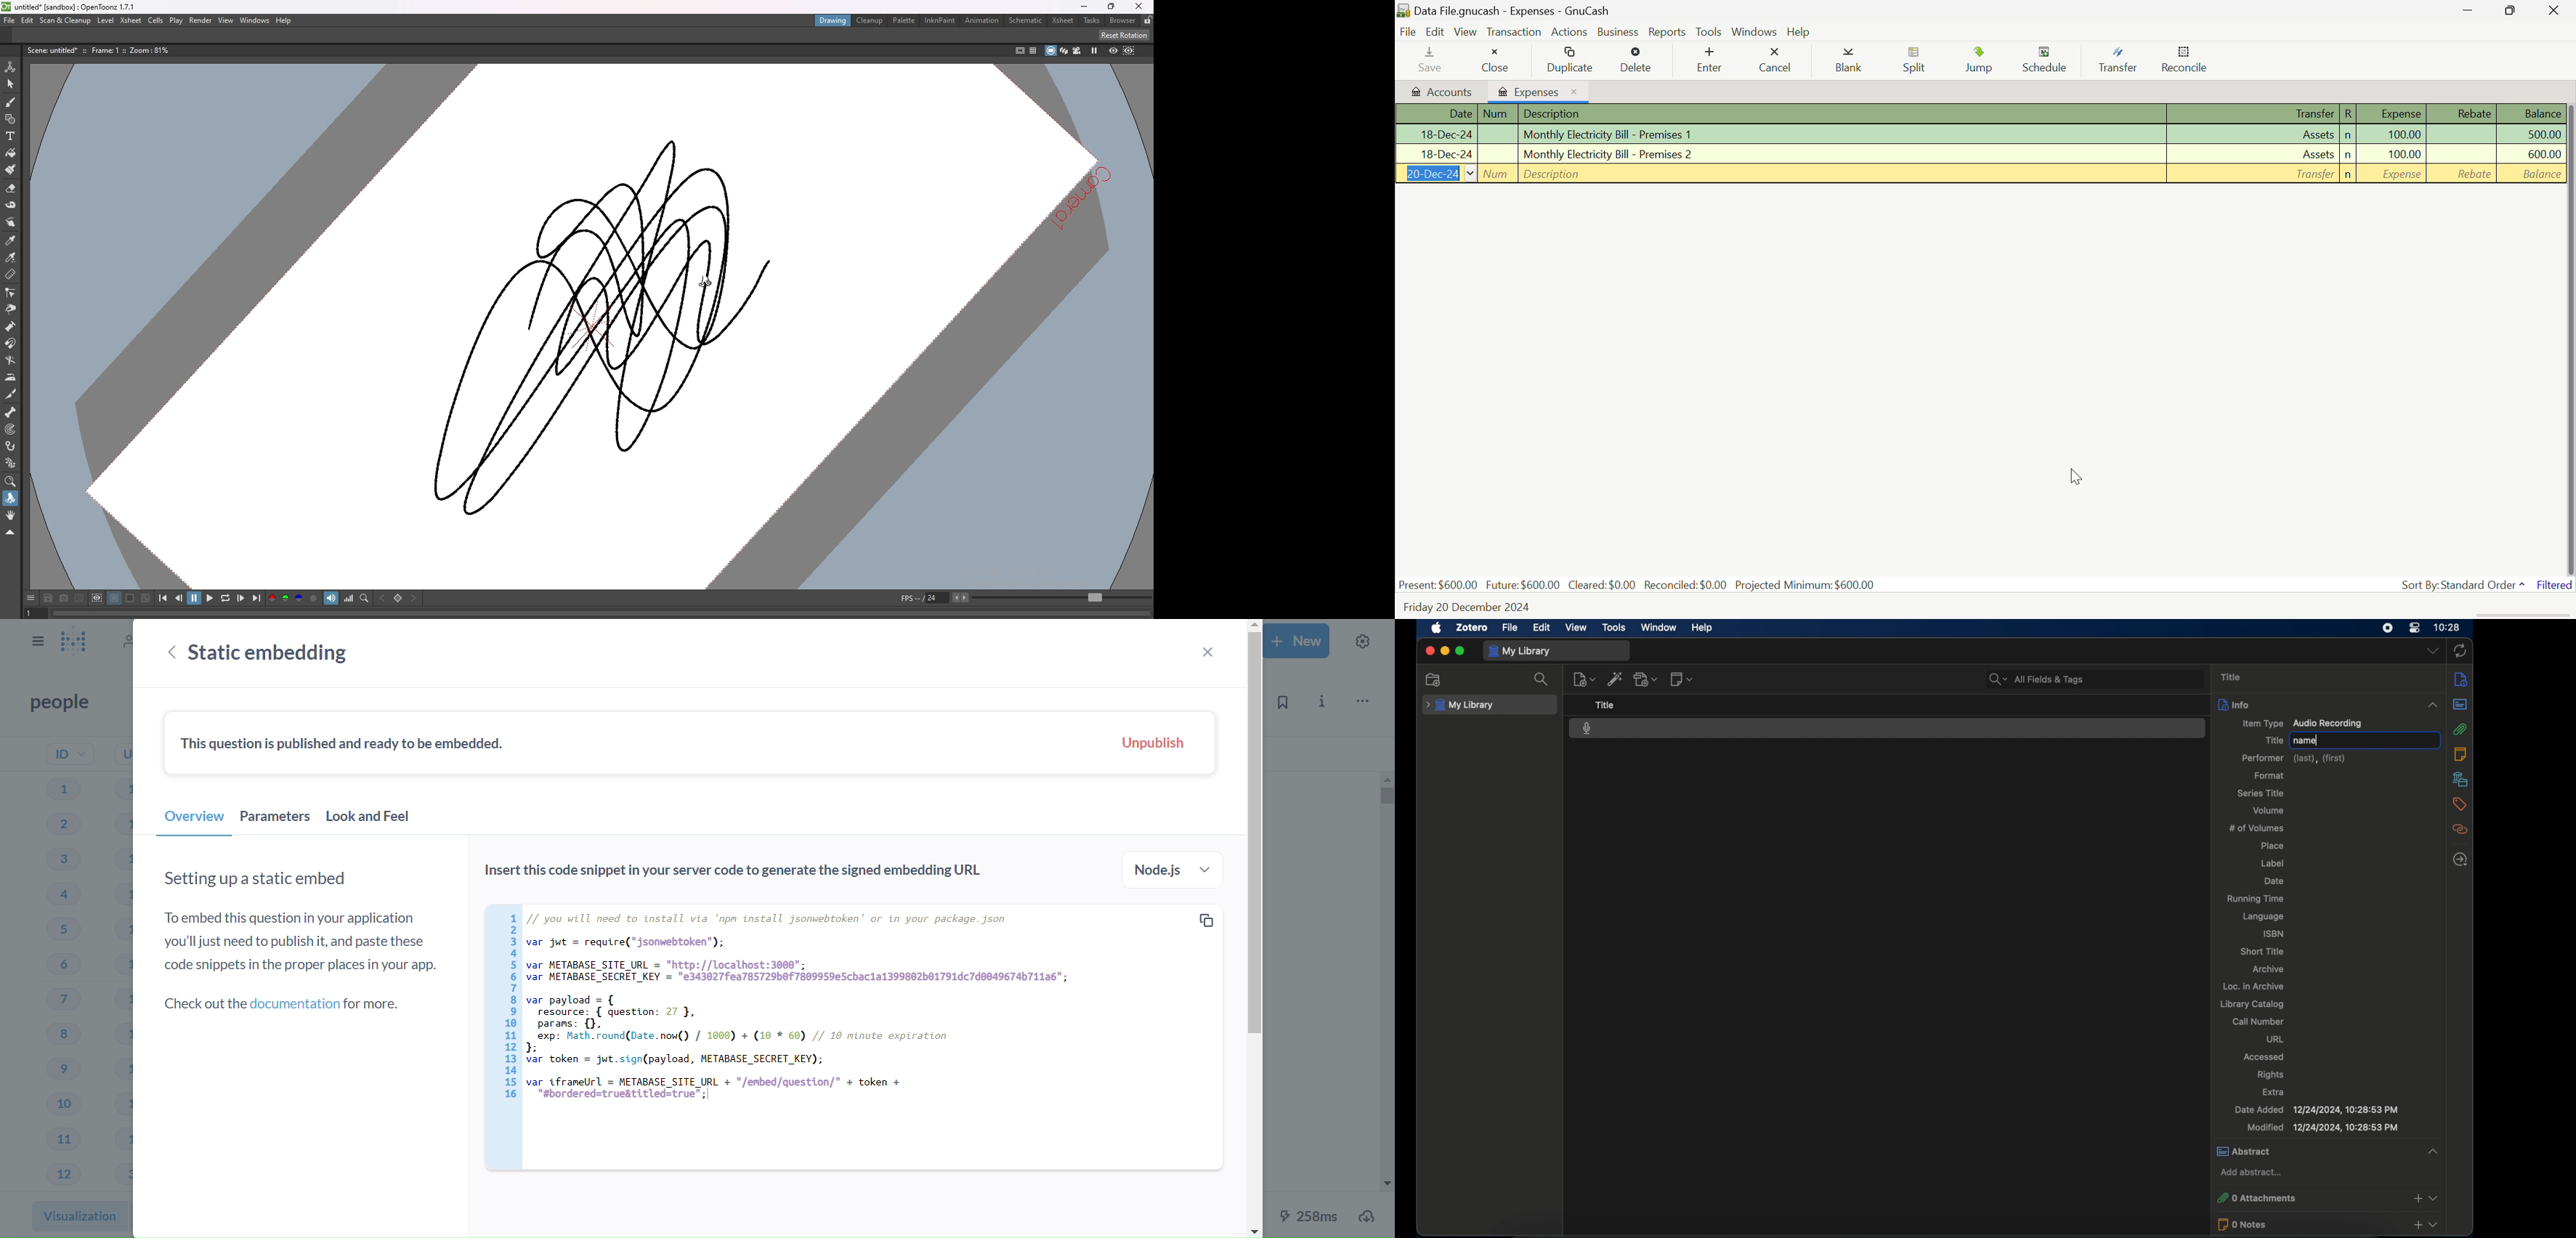  Describe the element at coordinates (2317, 1110) in the screenshot. I see `date added` at that location.